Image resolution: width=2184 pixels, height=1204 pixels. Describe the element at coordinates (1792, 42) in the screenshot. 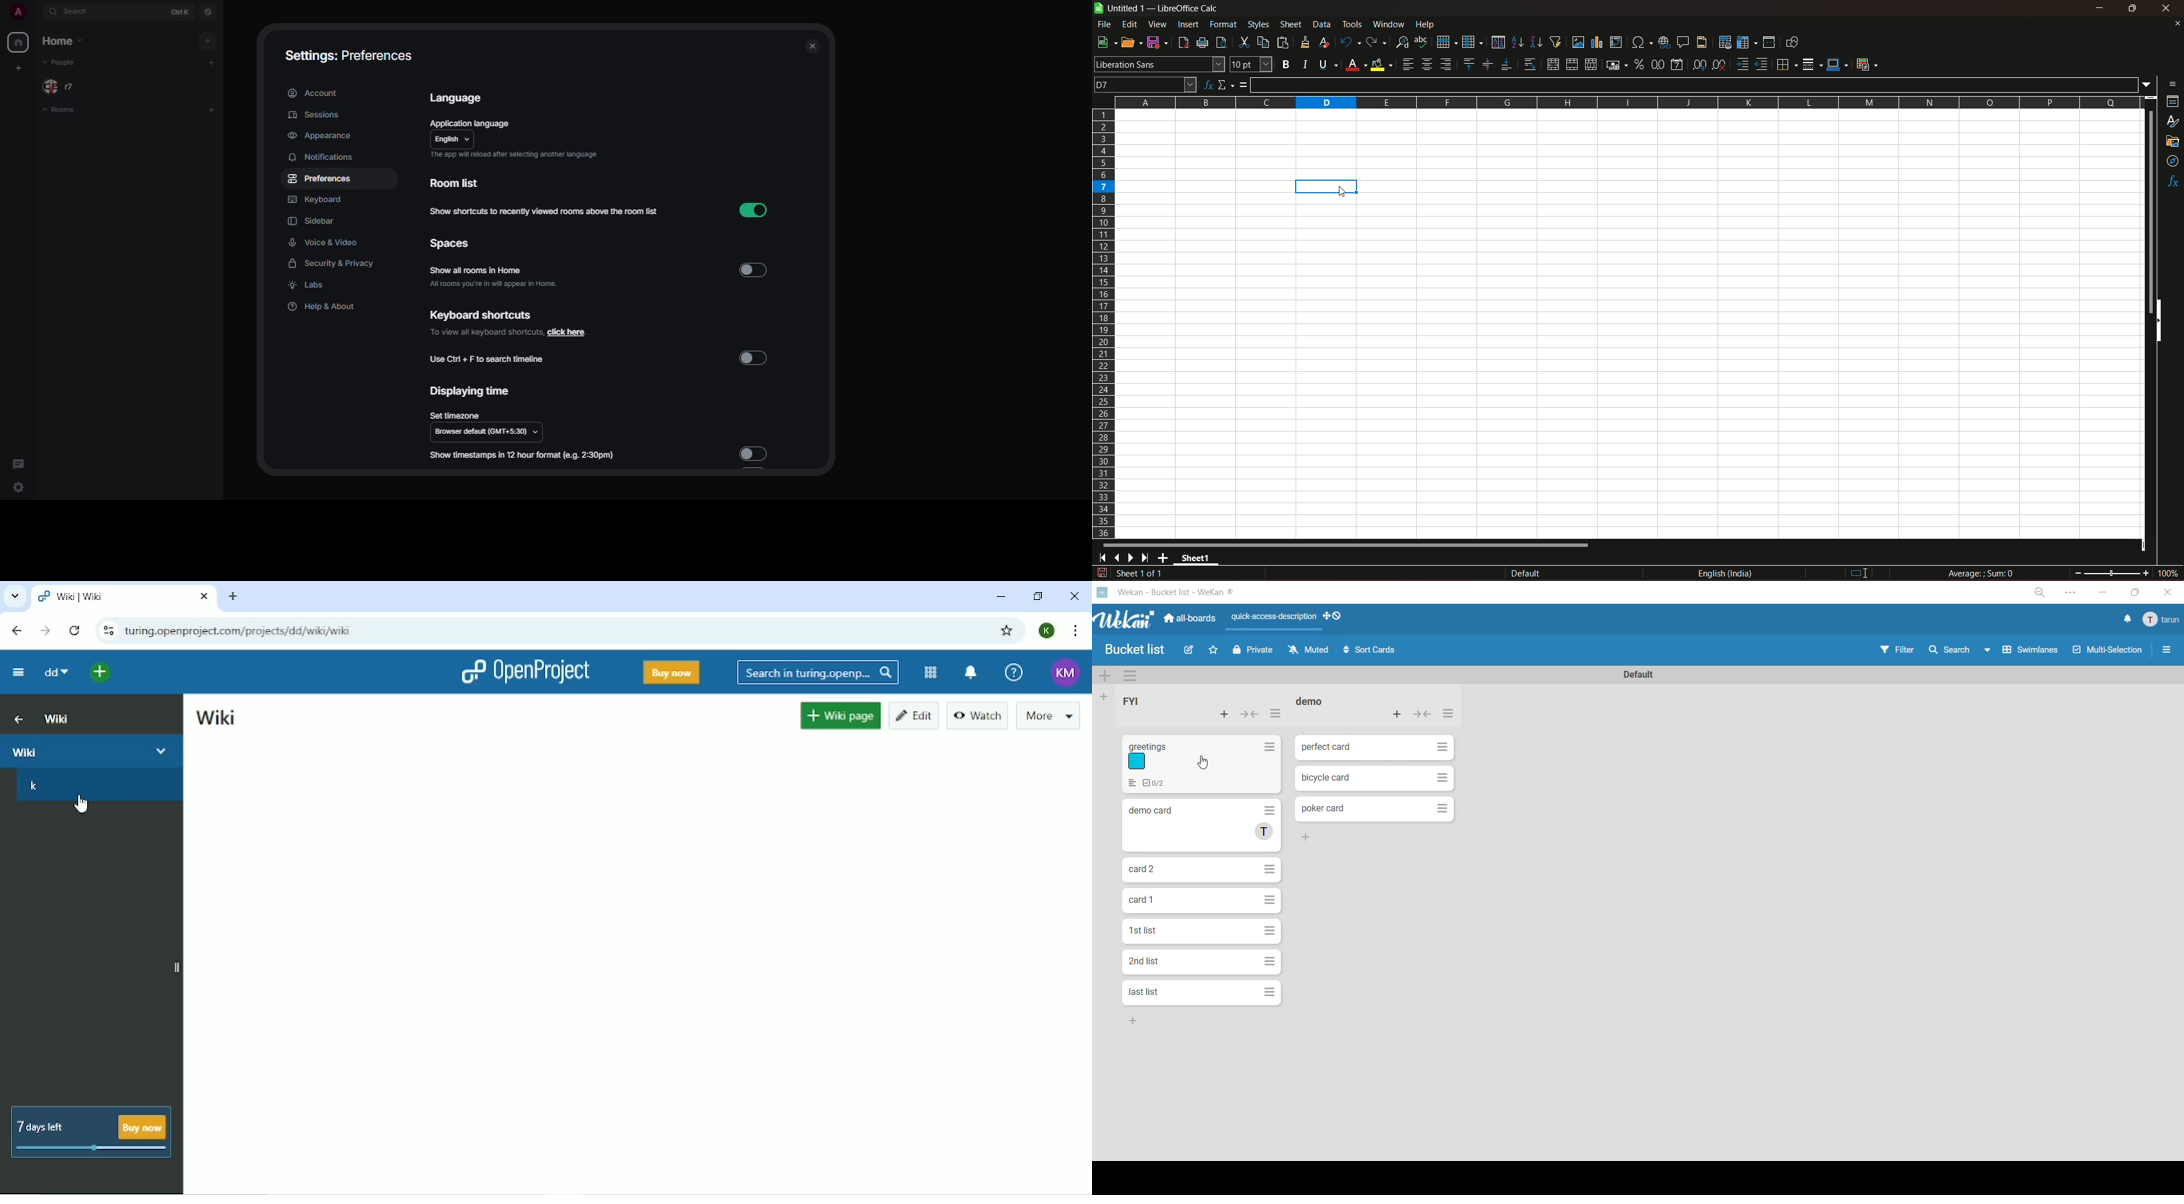

I see `show draw functions` at that location.